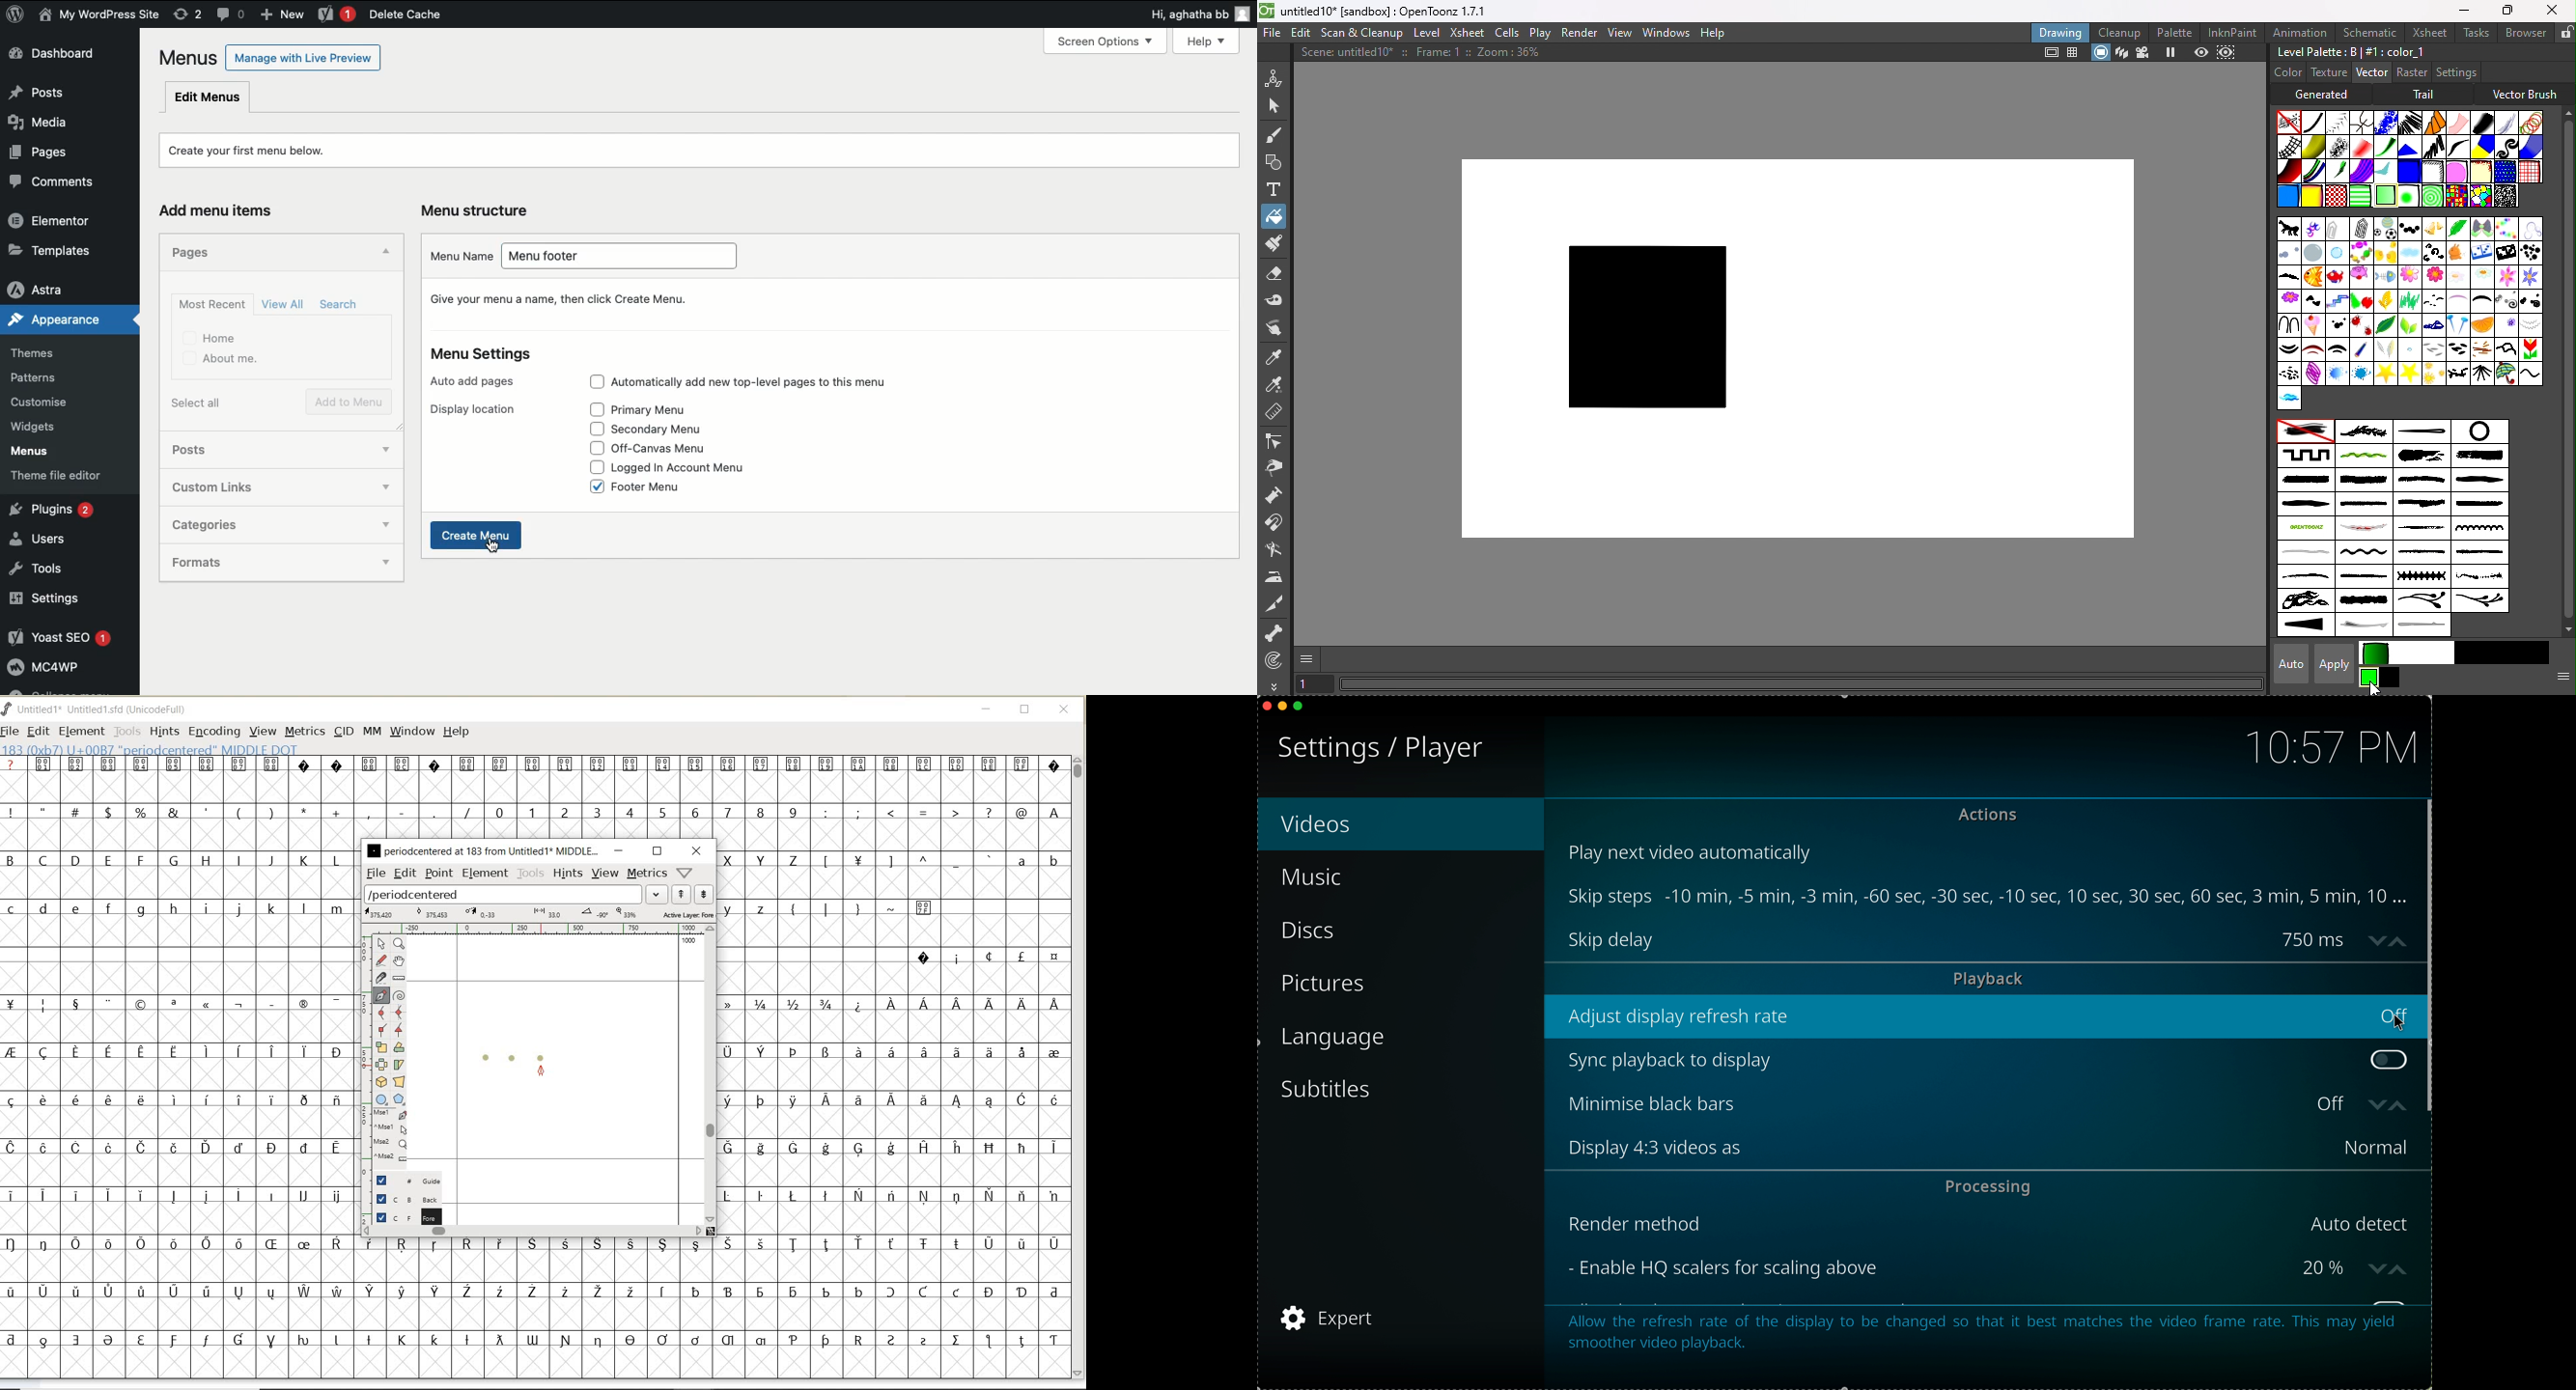 This screenshot has height=1400, width=2576. I want to click on Striped, so click(2482, 146).